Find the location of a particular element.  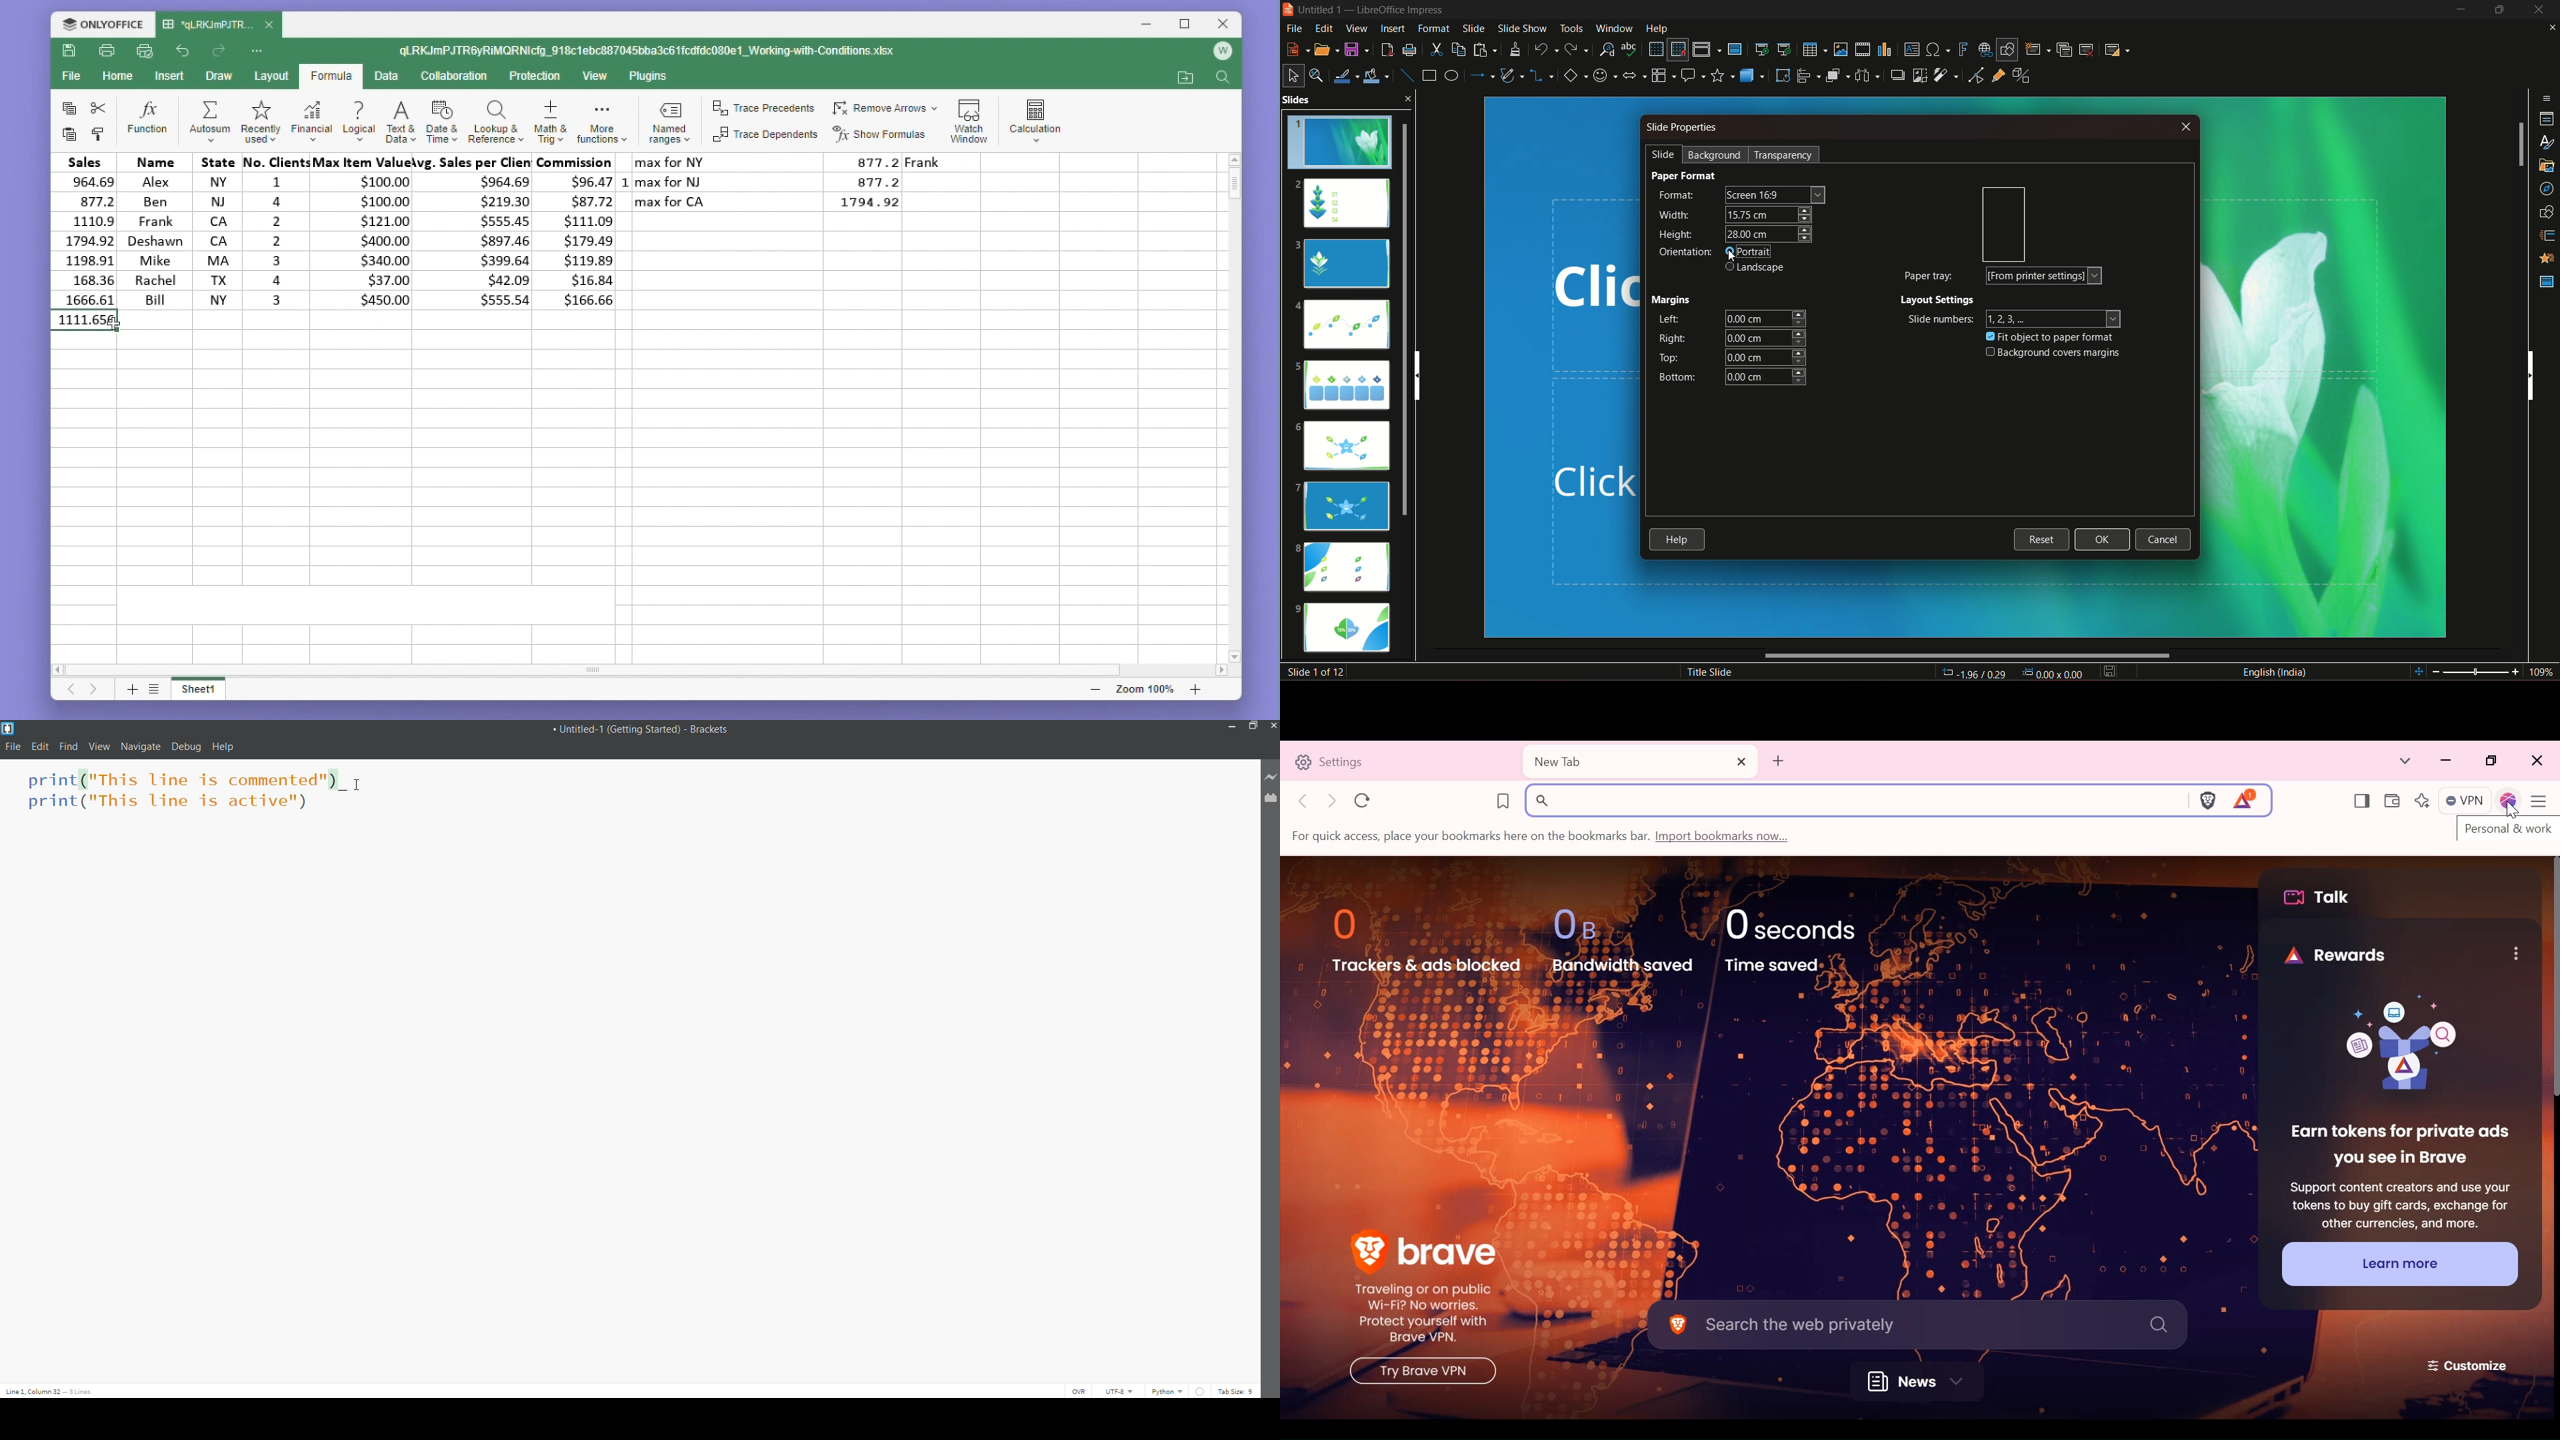

format is located at coordinates (1677, 196).